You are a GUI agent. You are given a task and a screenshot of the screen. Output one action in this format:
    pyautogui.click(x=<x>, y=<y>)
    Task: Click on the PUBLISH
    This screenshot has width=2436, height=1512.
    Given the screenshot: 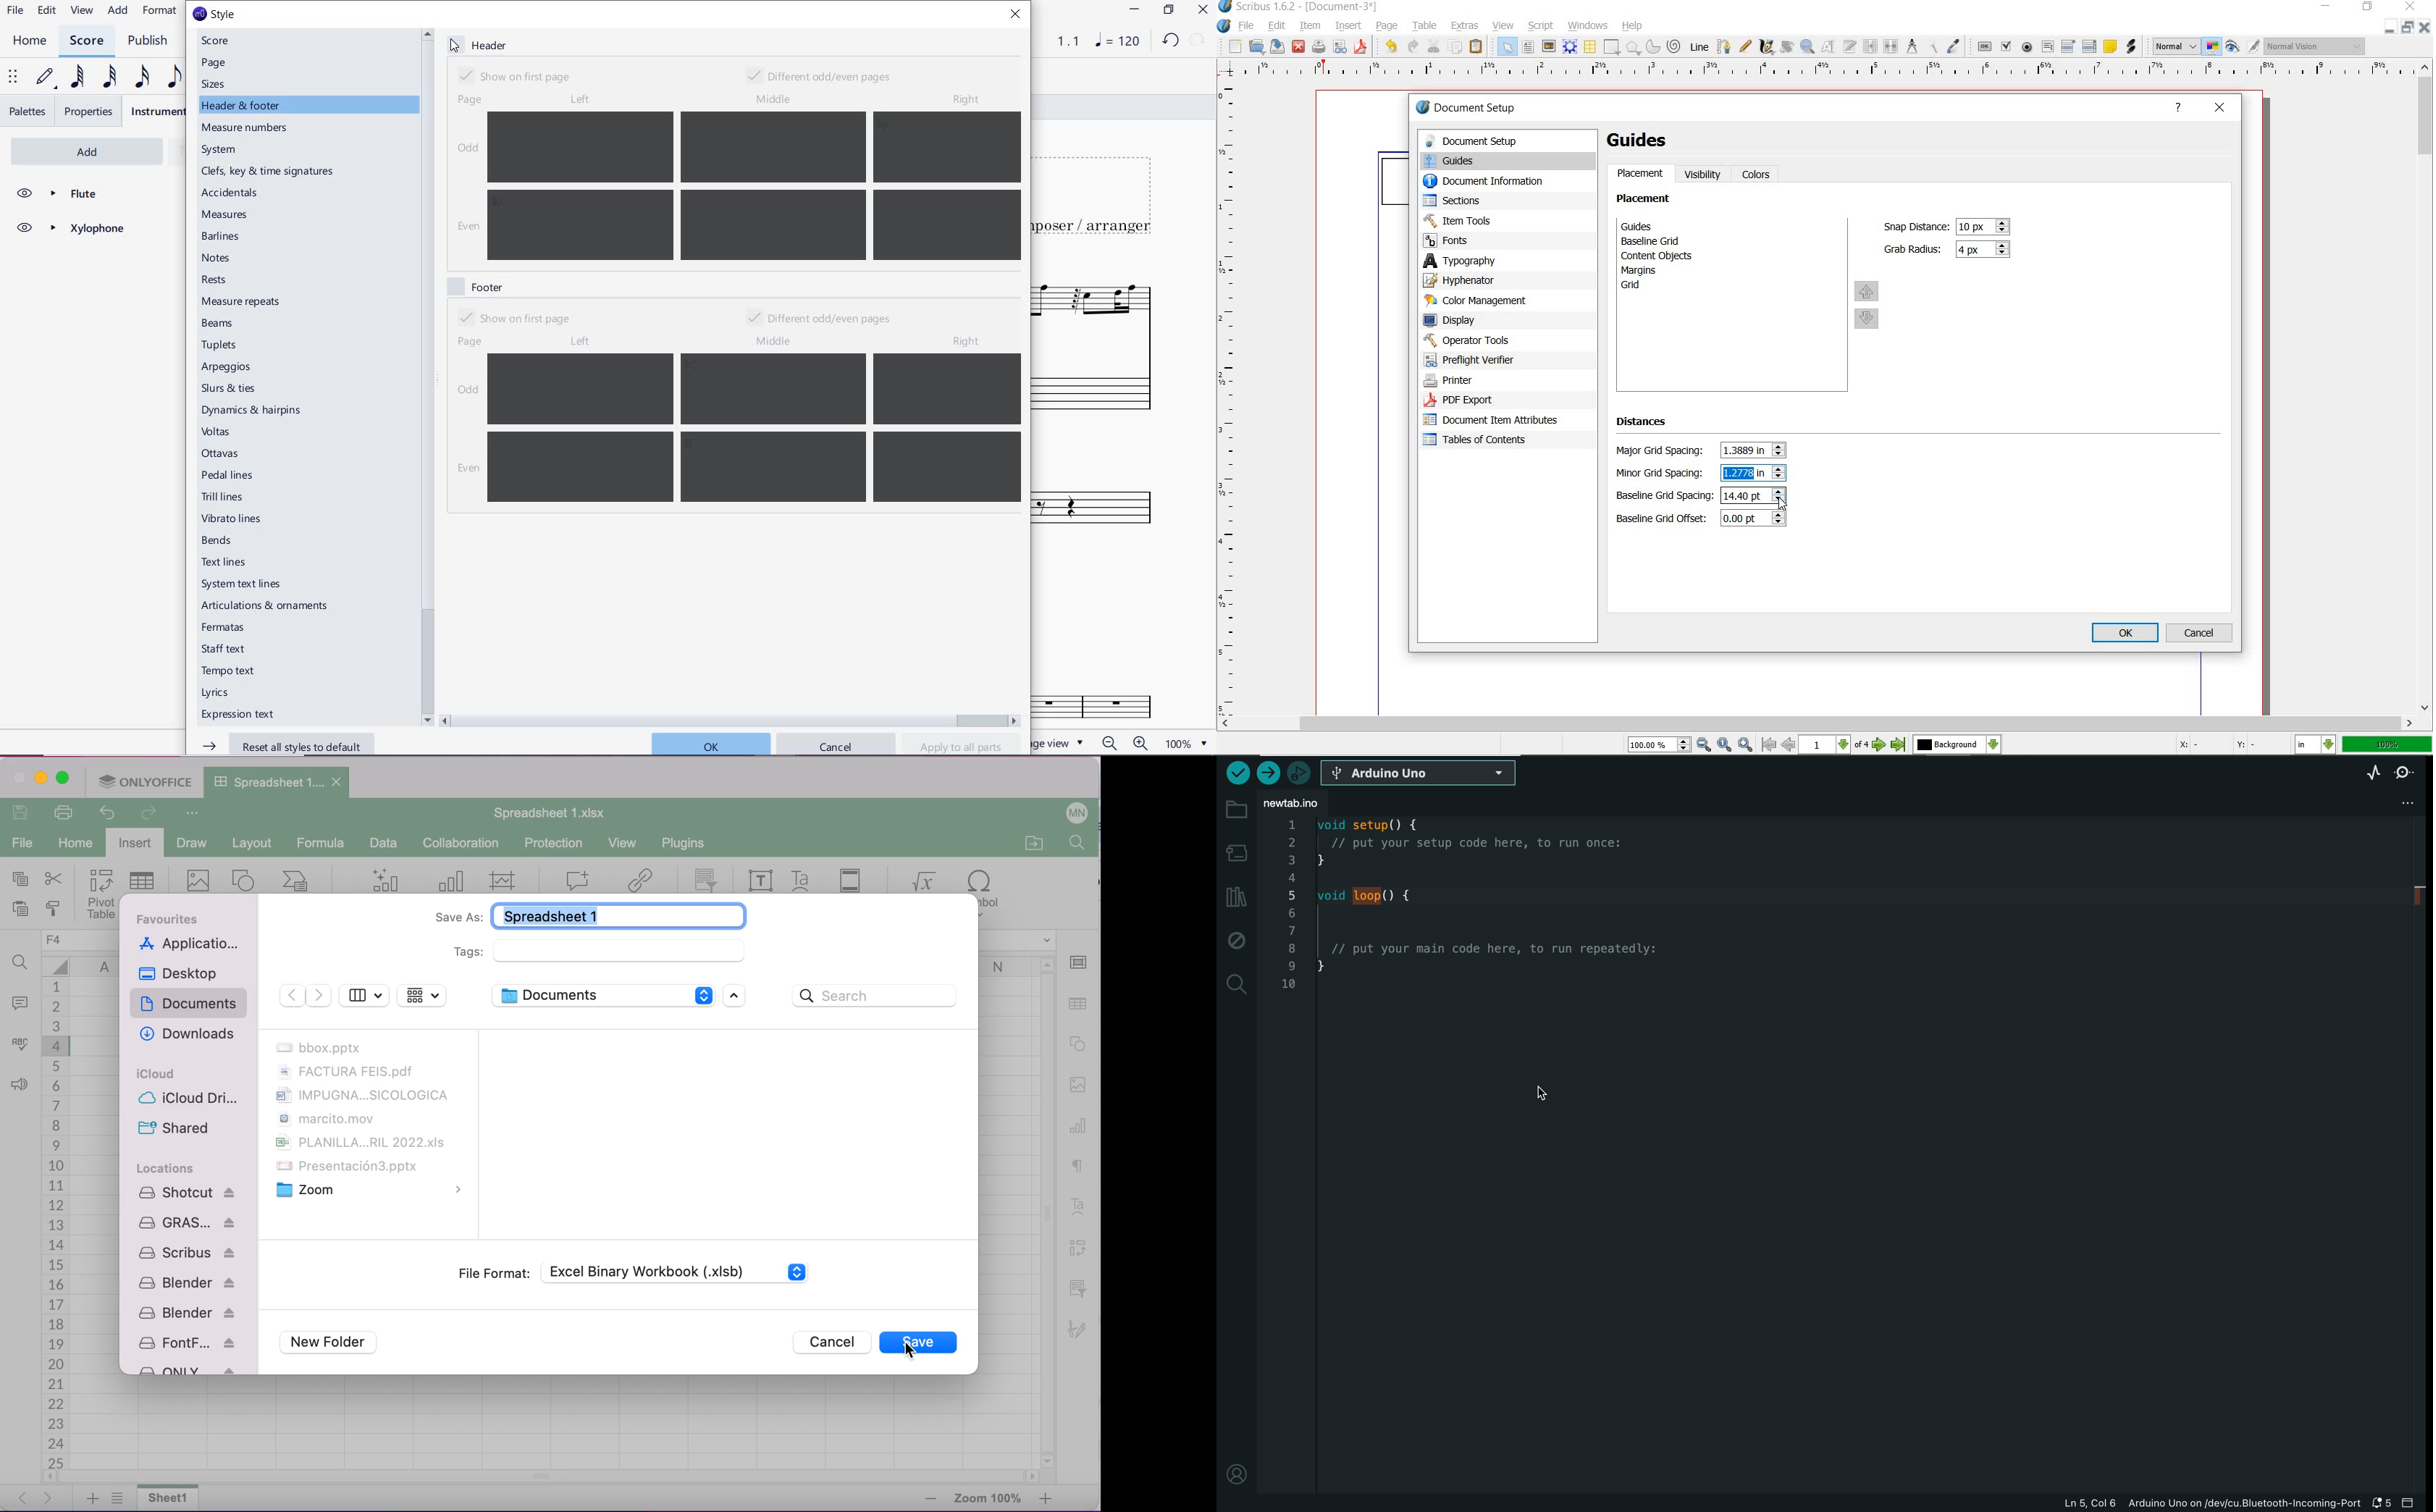 What is the action you would take?
    pyautogui.click(x=151, y=41)
    